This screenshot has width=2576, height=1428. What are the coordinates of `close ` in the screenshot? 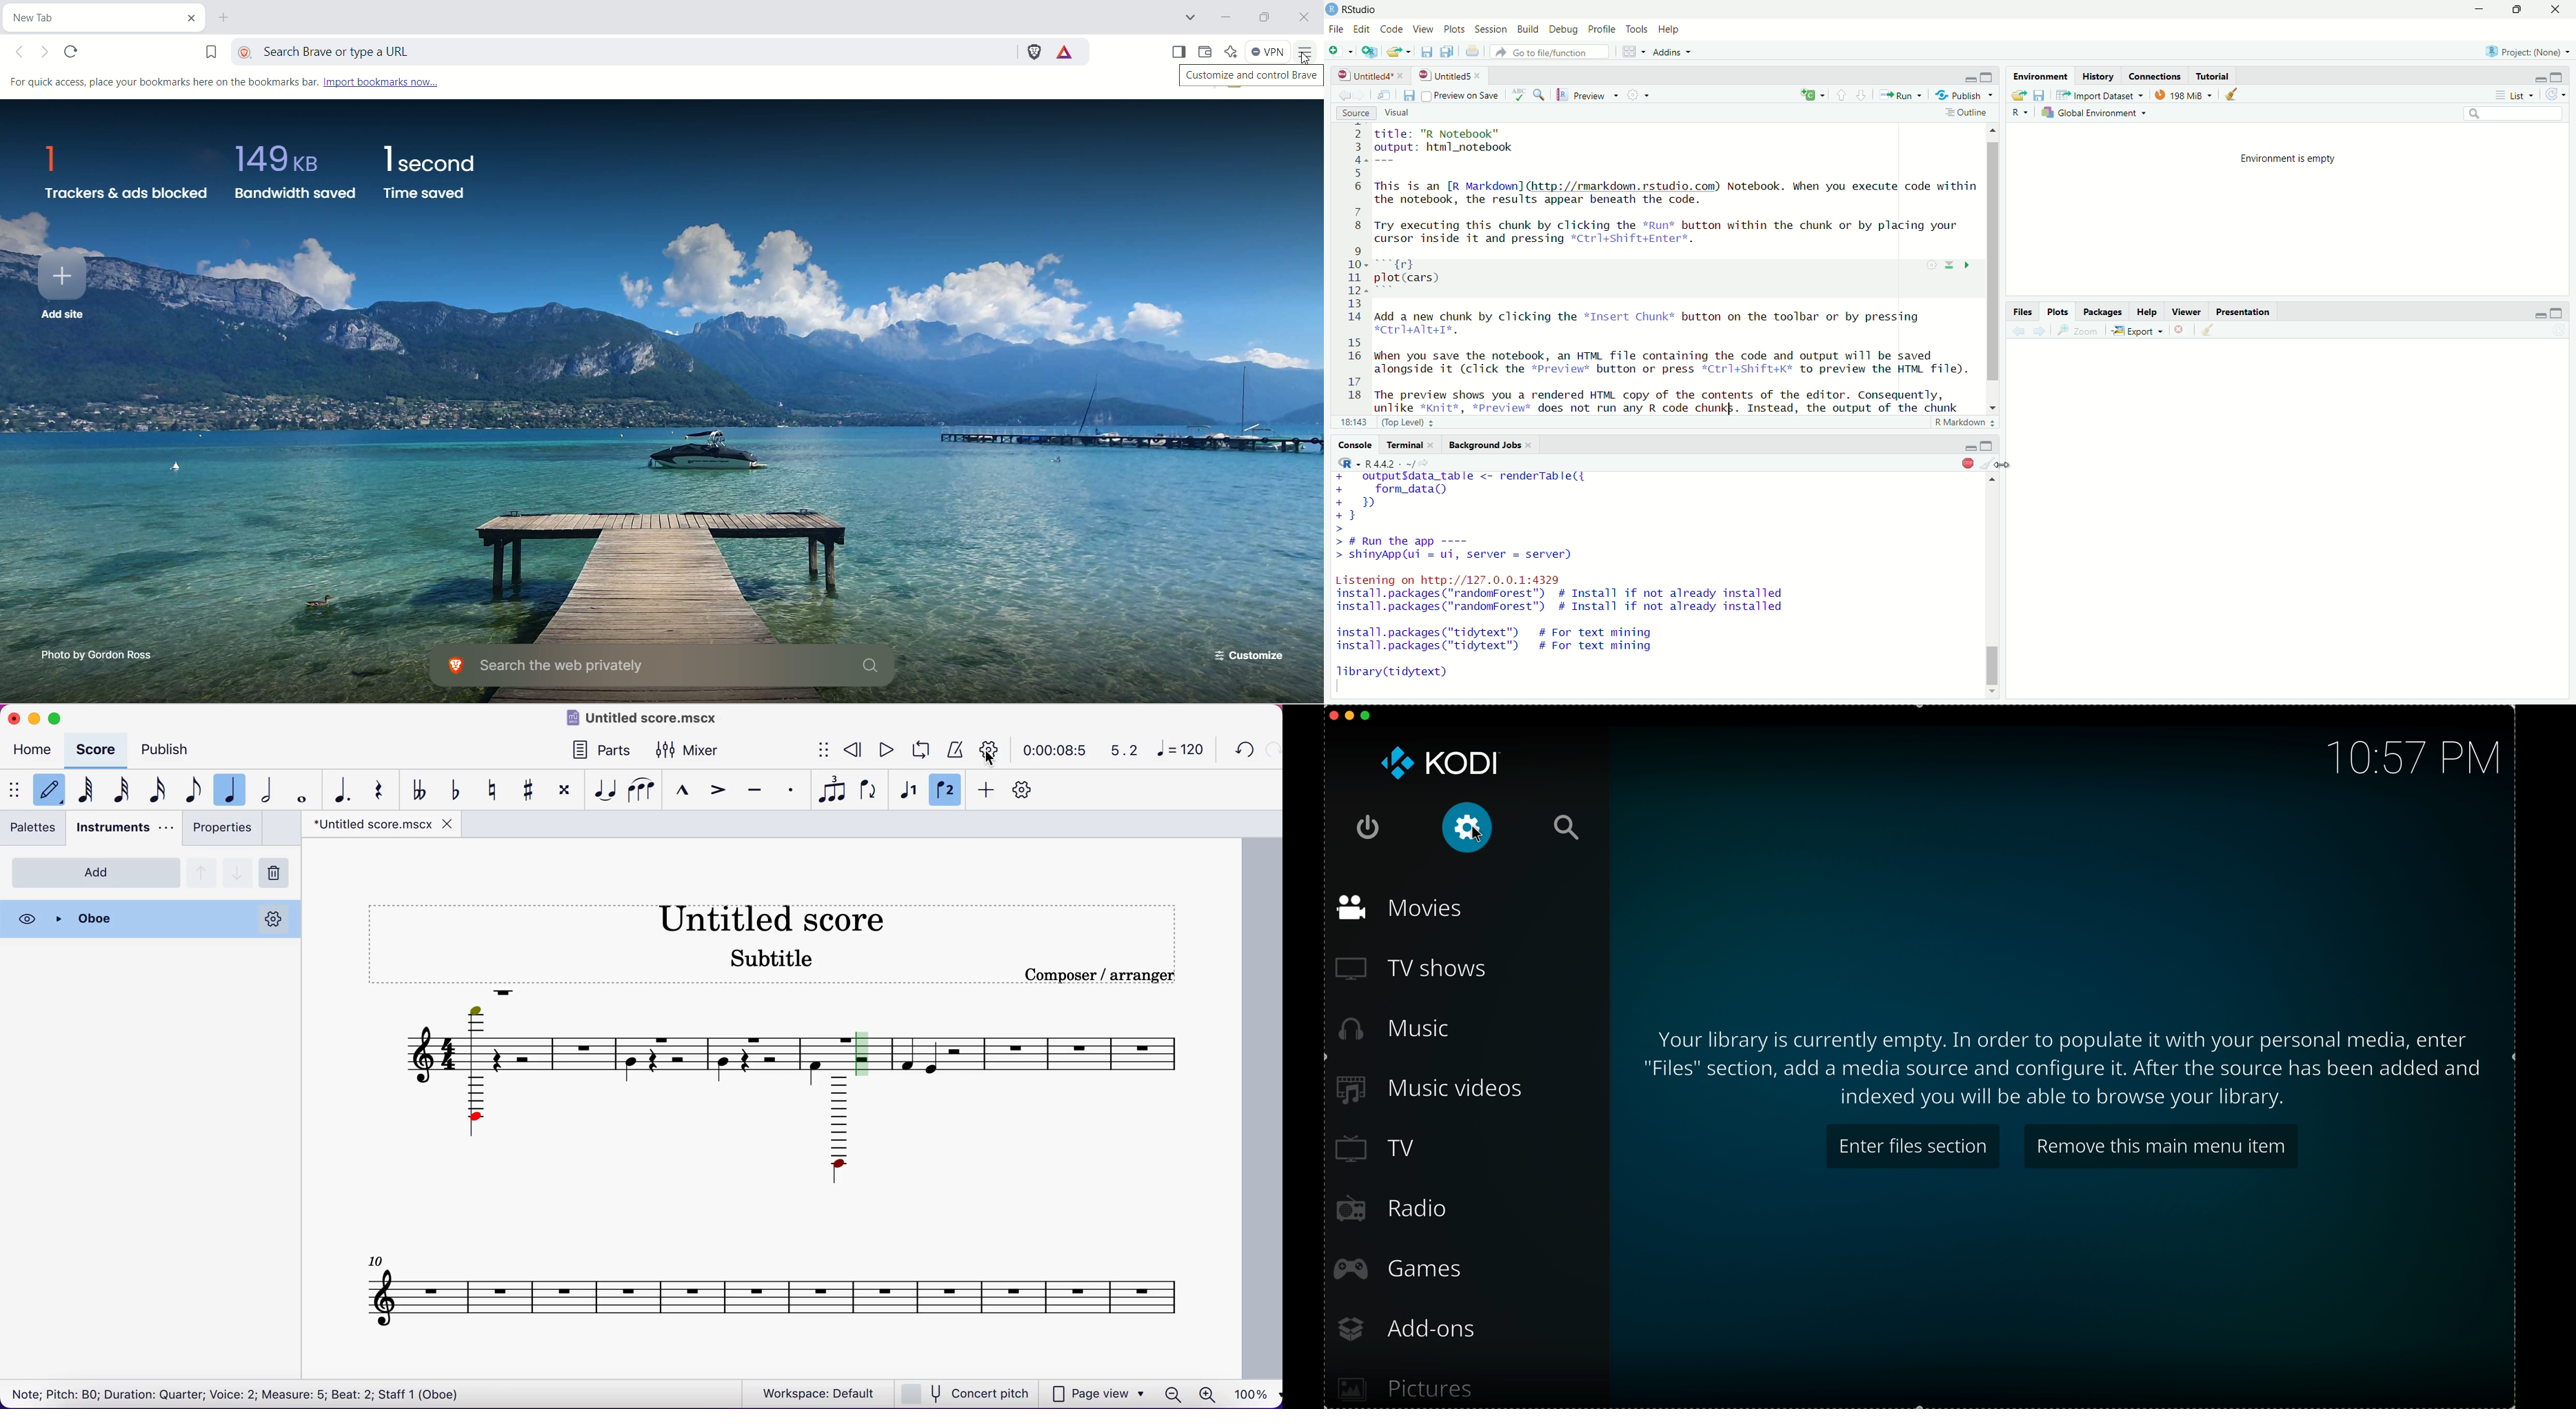 It's located at (1331, 715).